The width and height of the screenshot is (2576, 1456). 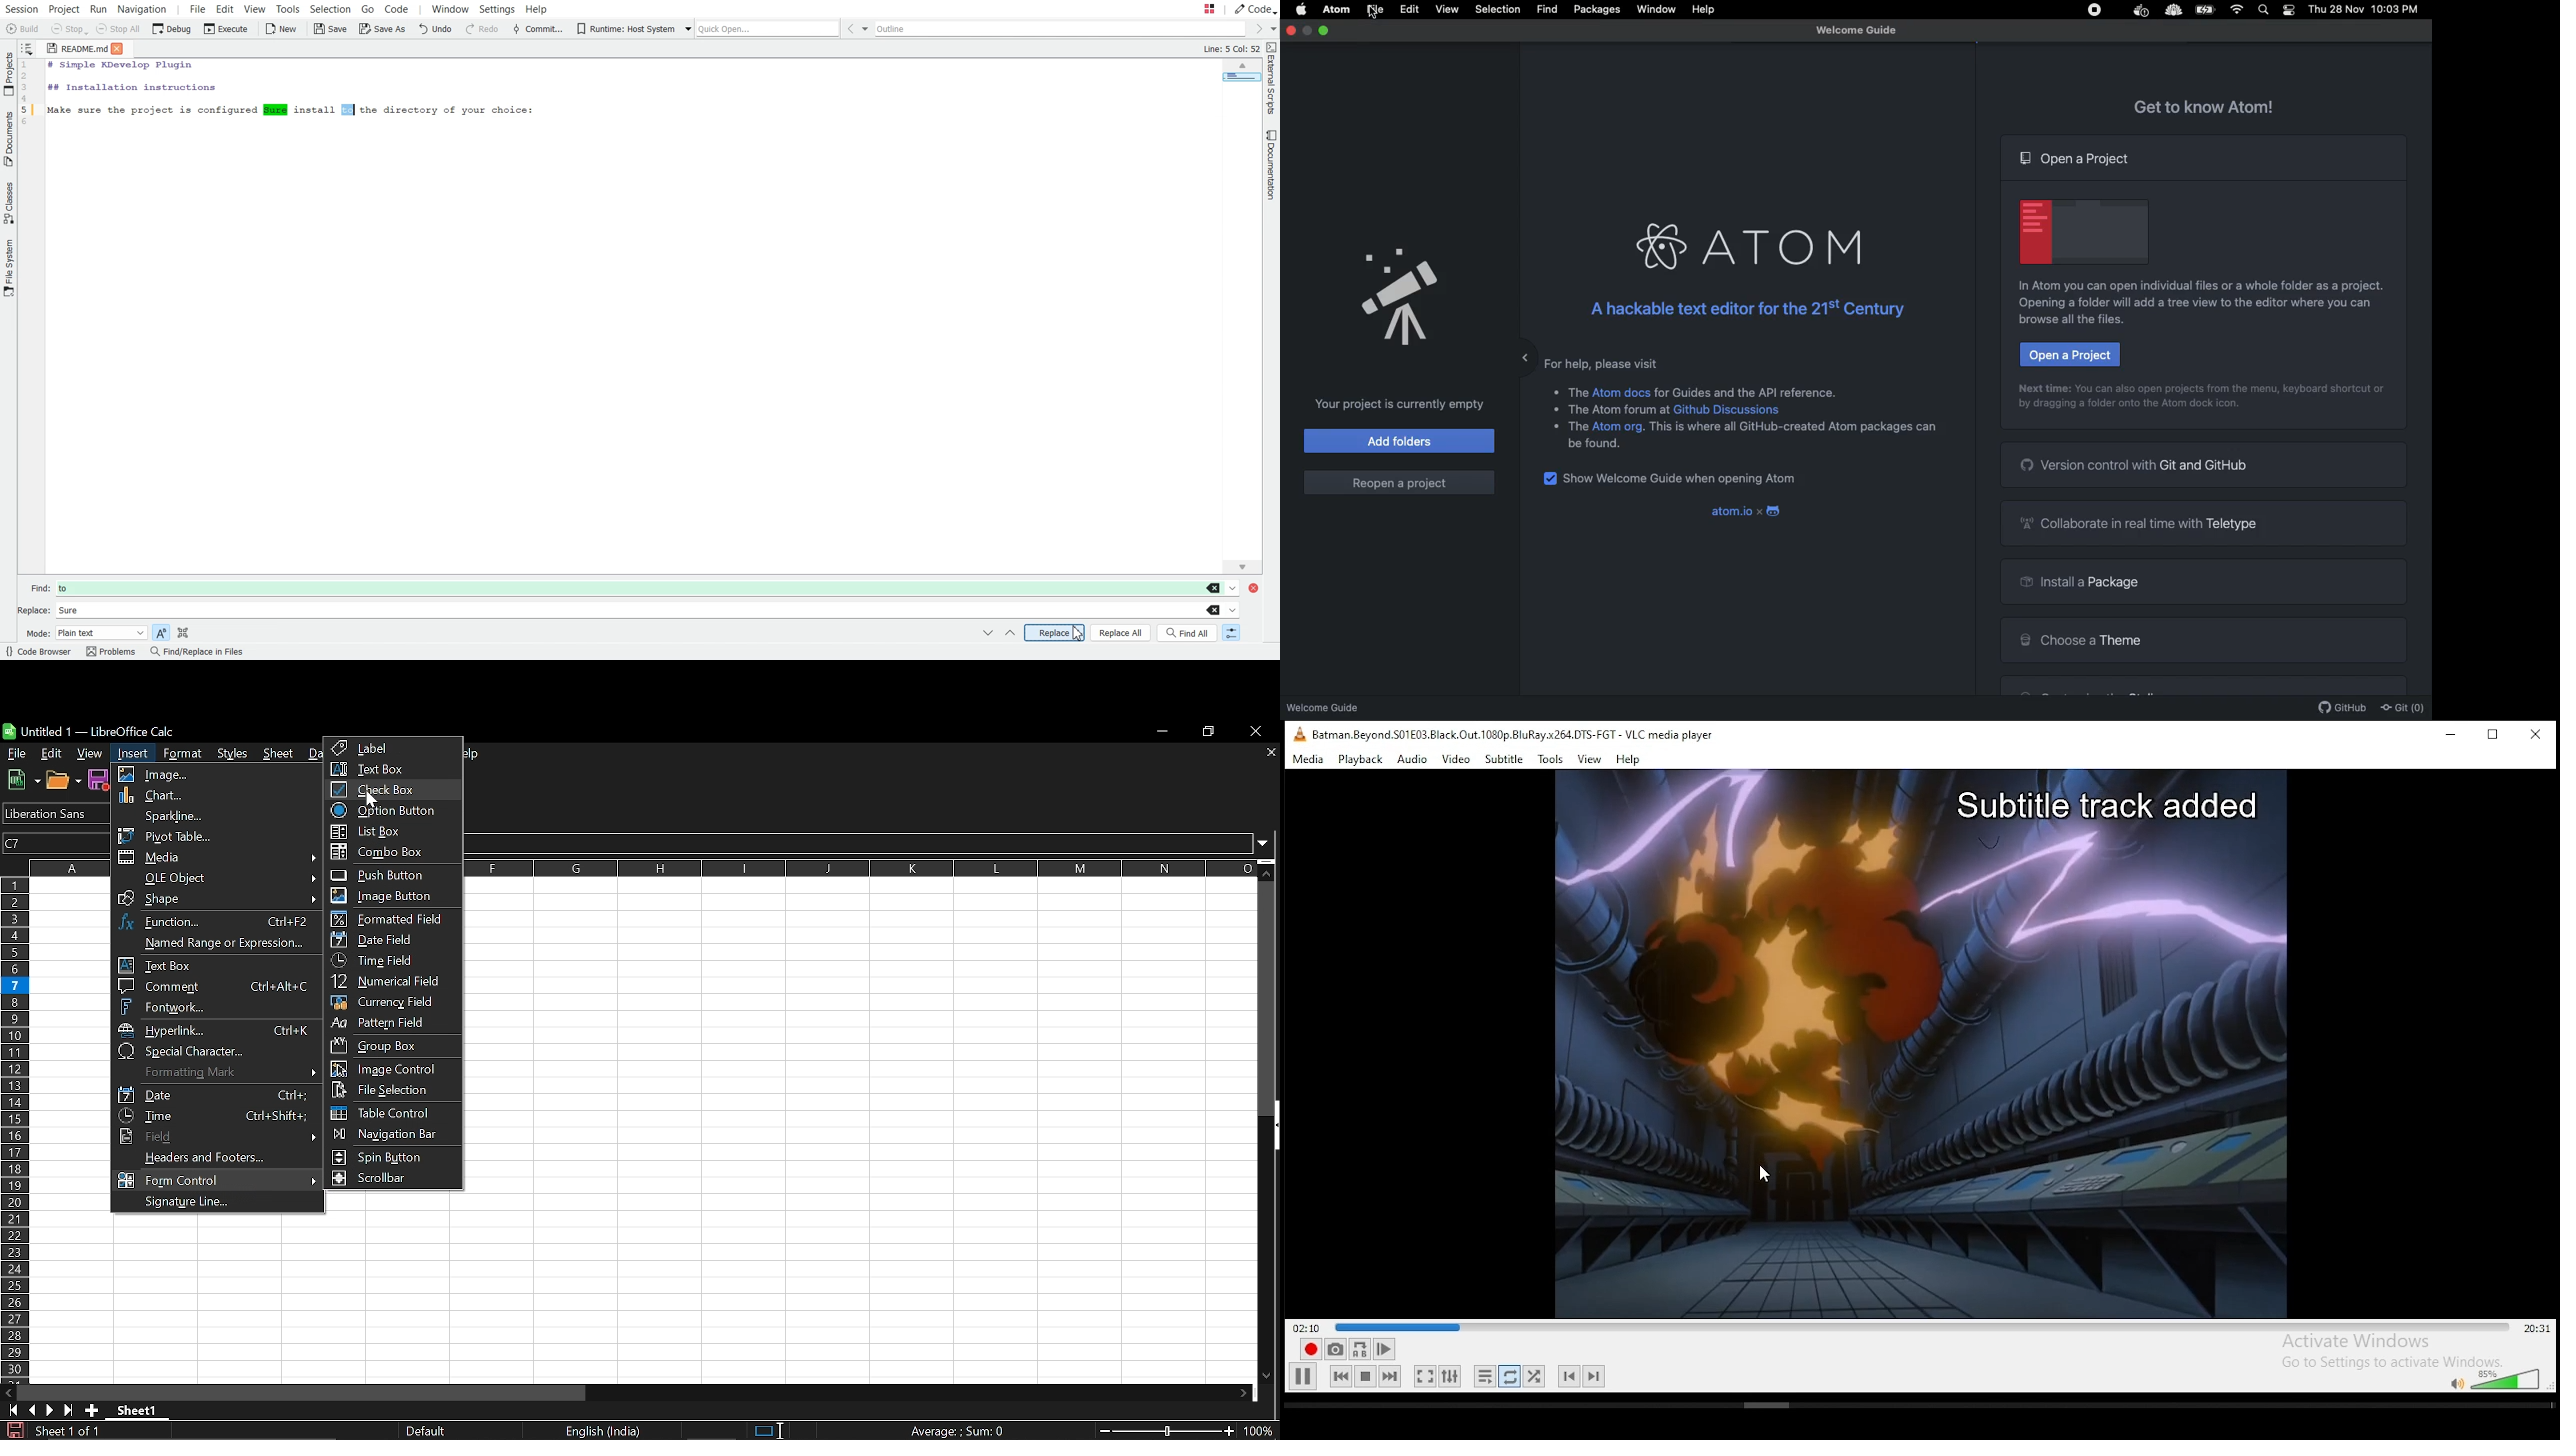 I want to click on Time, so click(x=2398, y=10).